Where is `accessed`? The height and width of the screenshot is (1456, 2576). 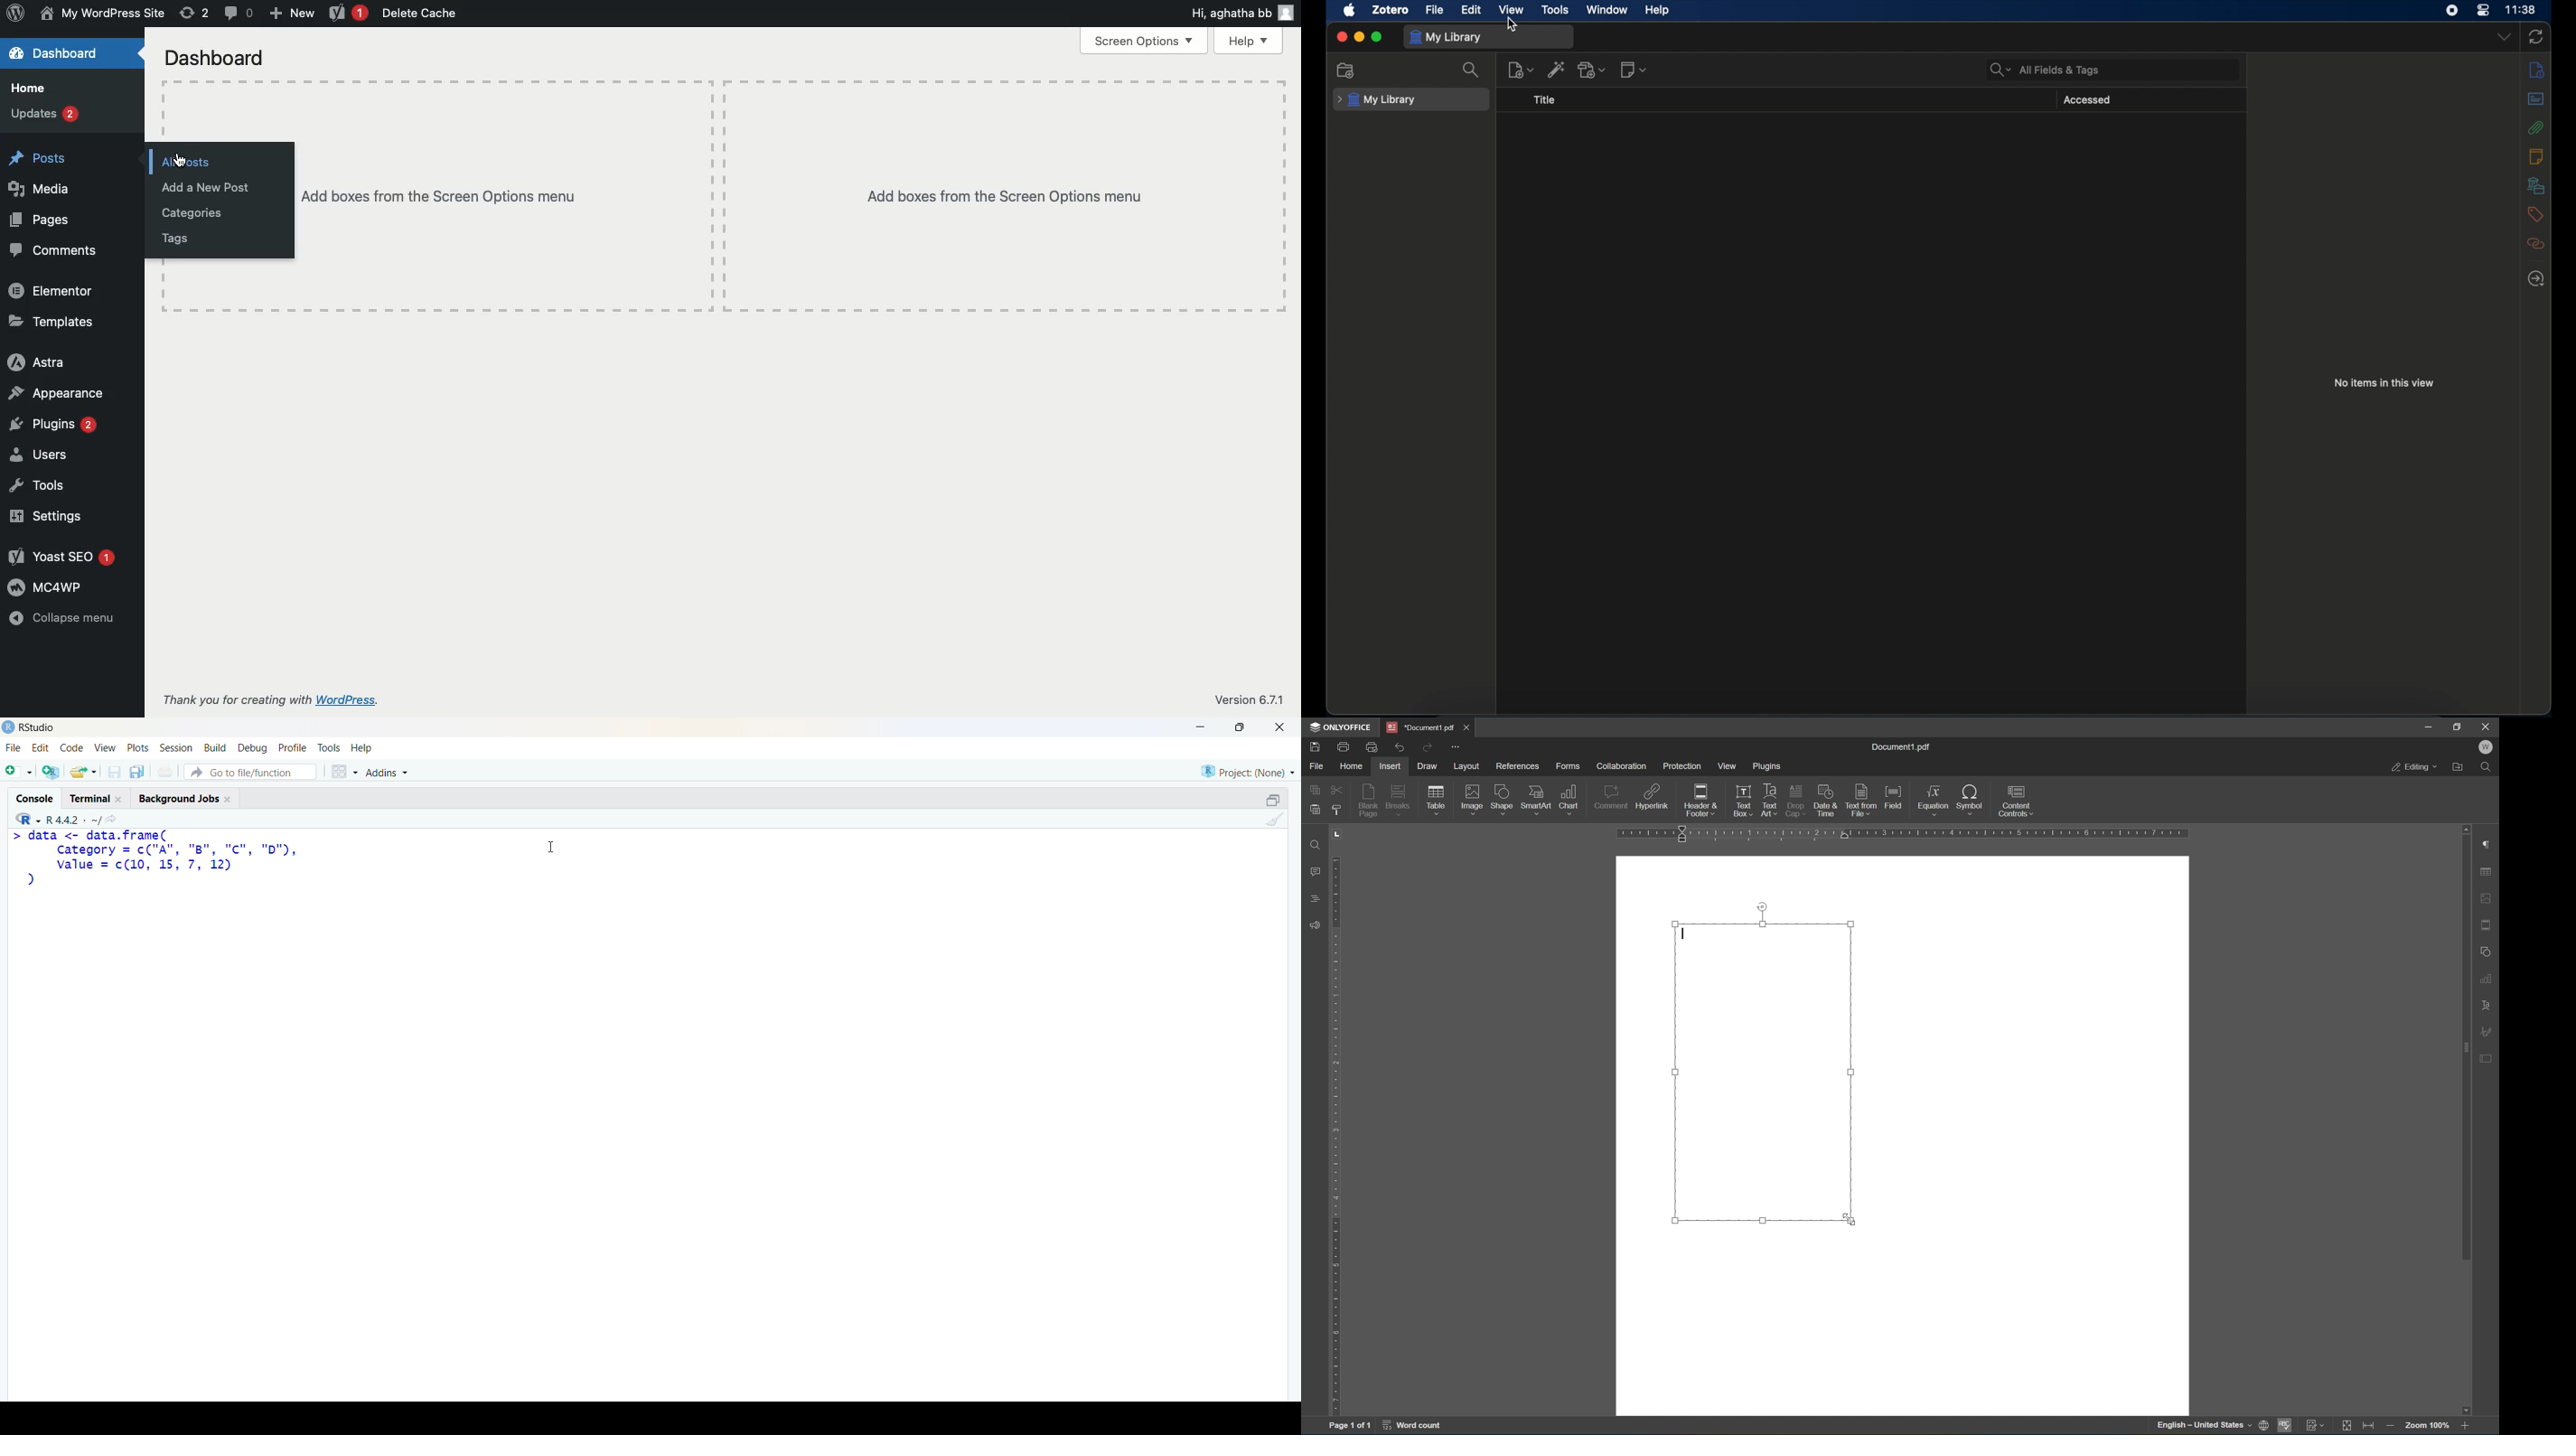 accessed is located at coordinates (2087, 100).